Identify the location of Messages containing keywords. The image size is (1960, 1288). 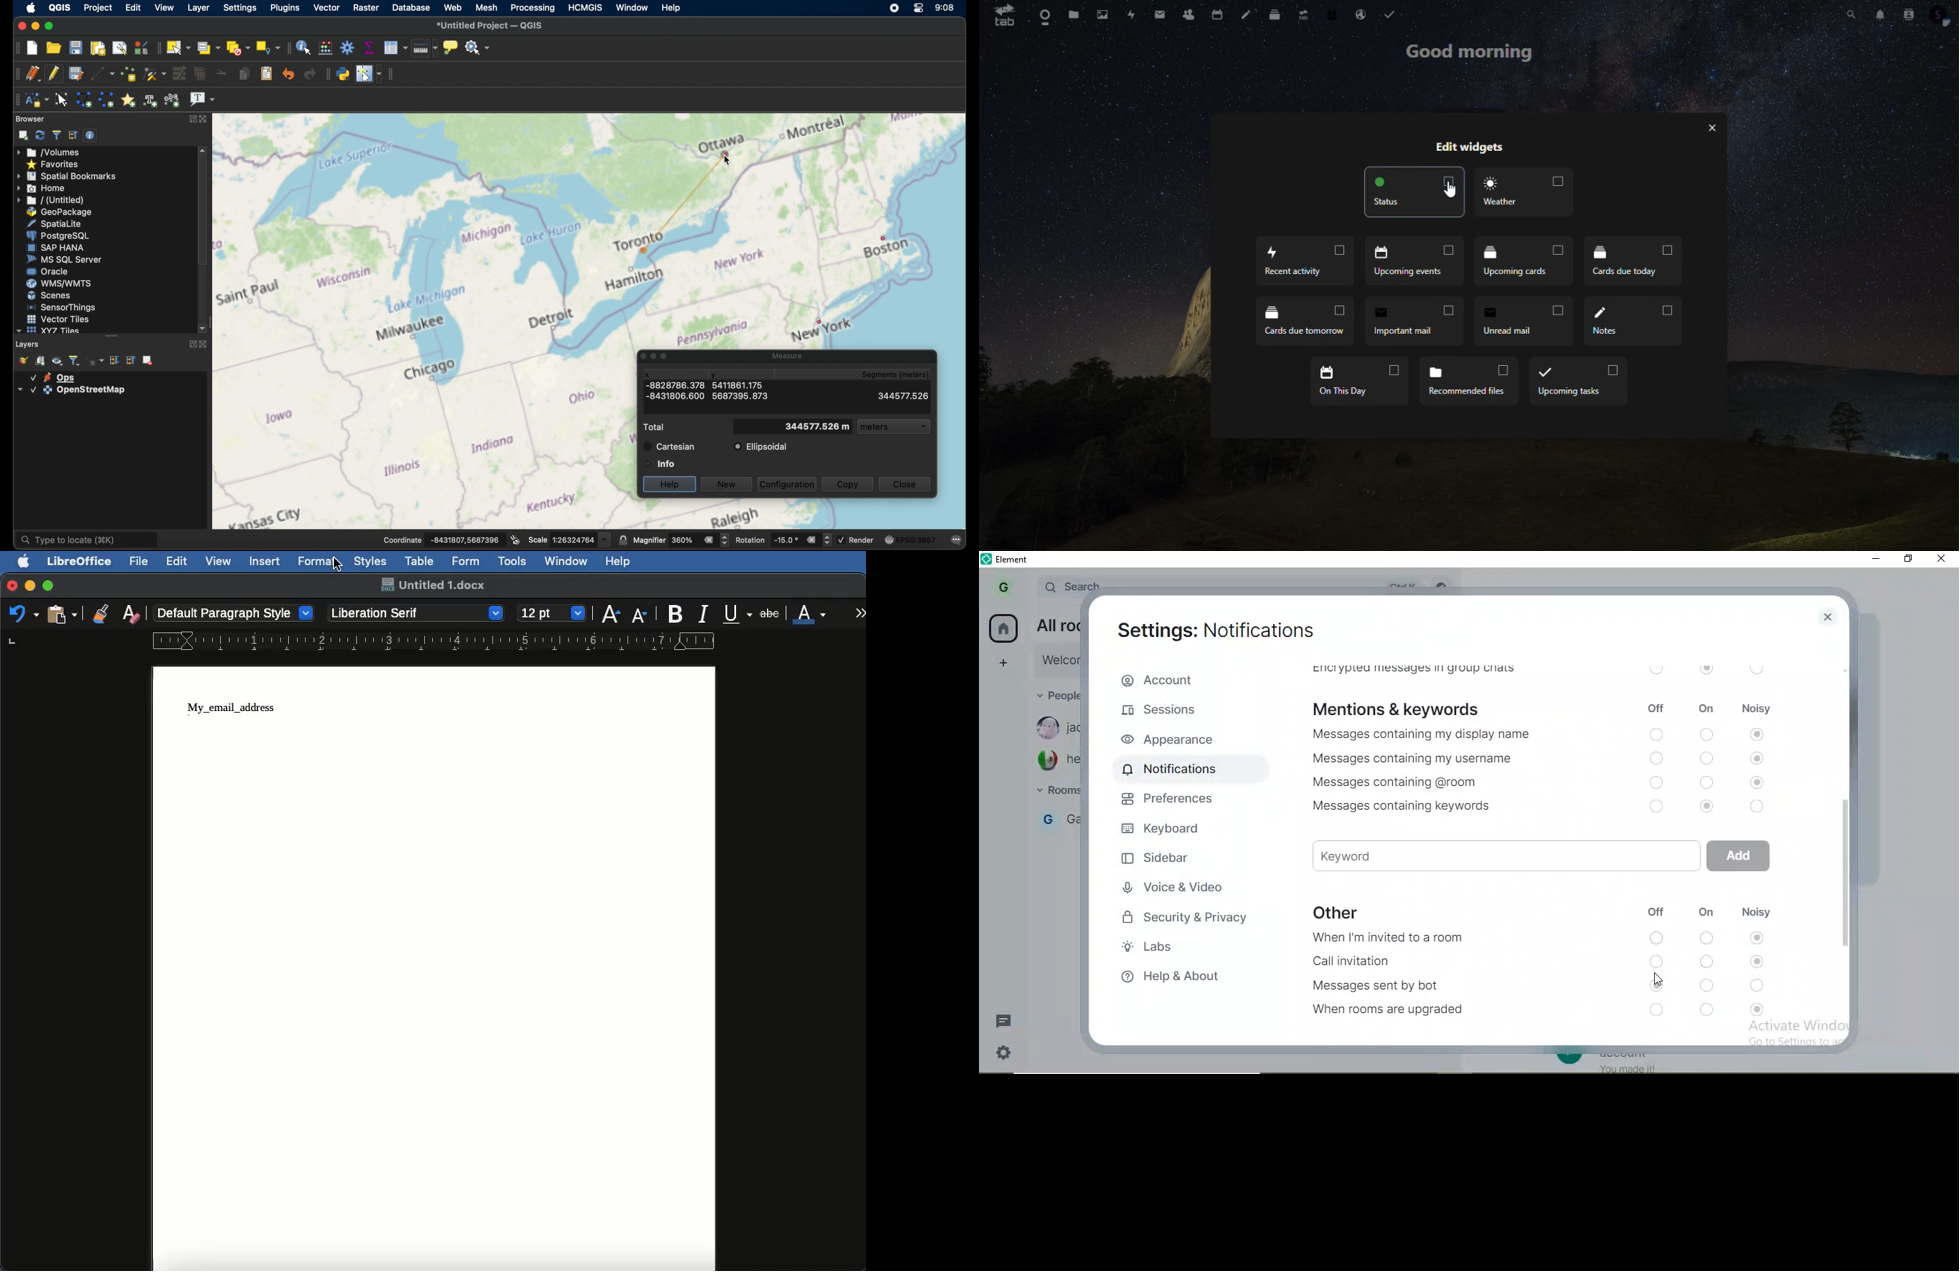
(1407, 806).